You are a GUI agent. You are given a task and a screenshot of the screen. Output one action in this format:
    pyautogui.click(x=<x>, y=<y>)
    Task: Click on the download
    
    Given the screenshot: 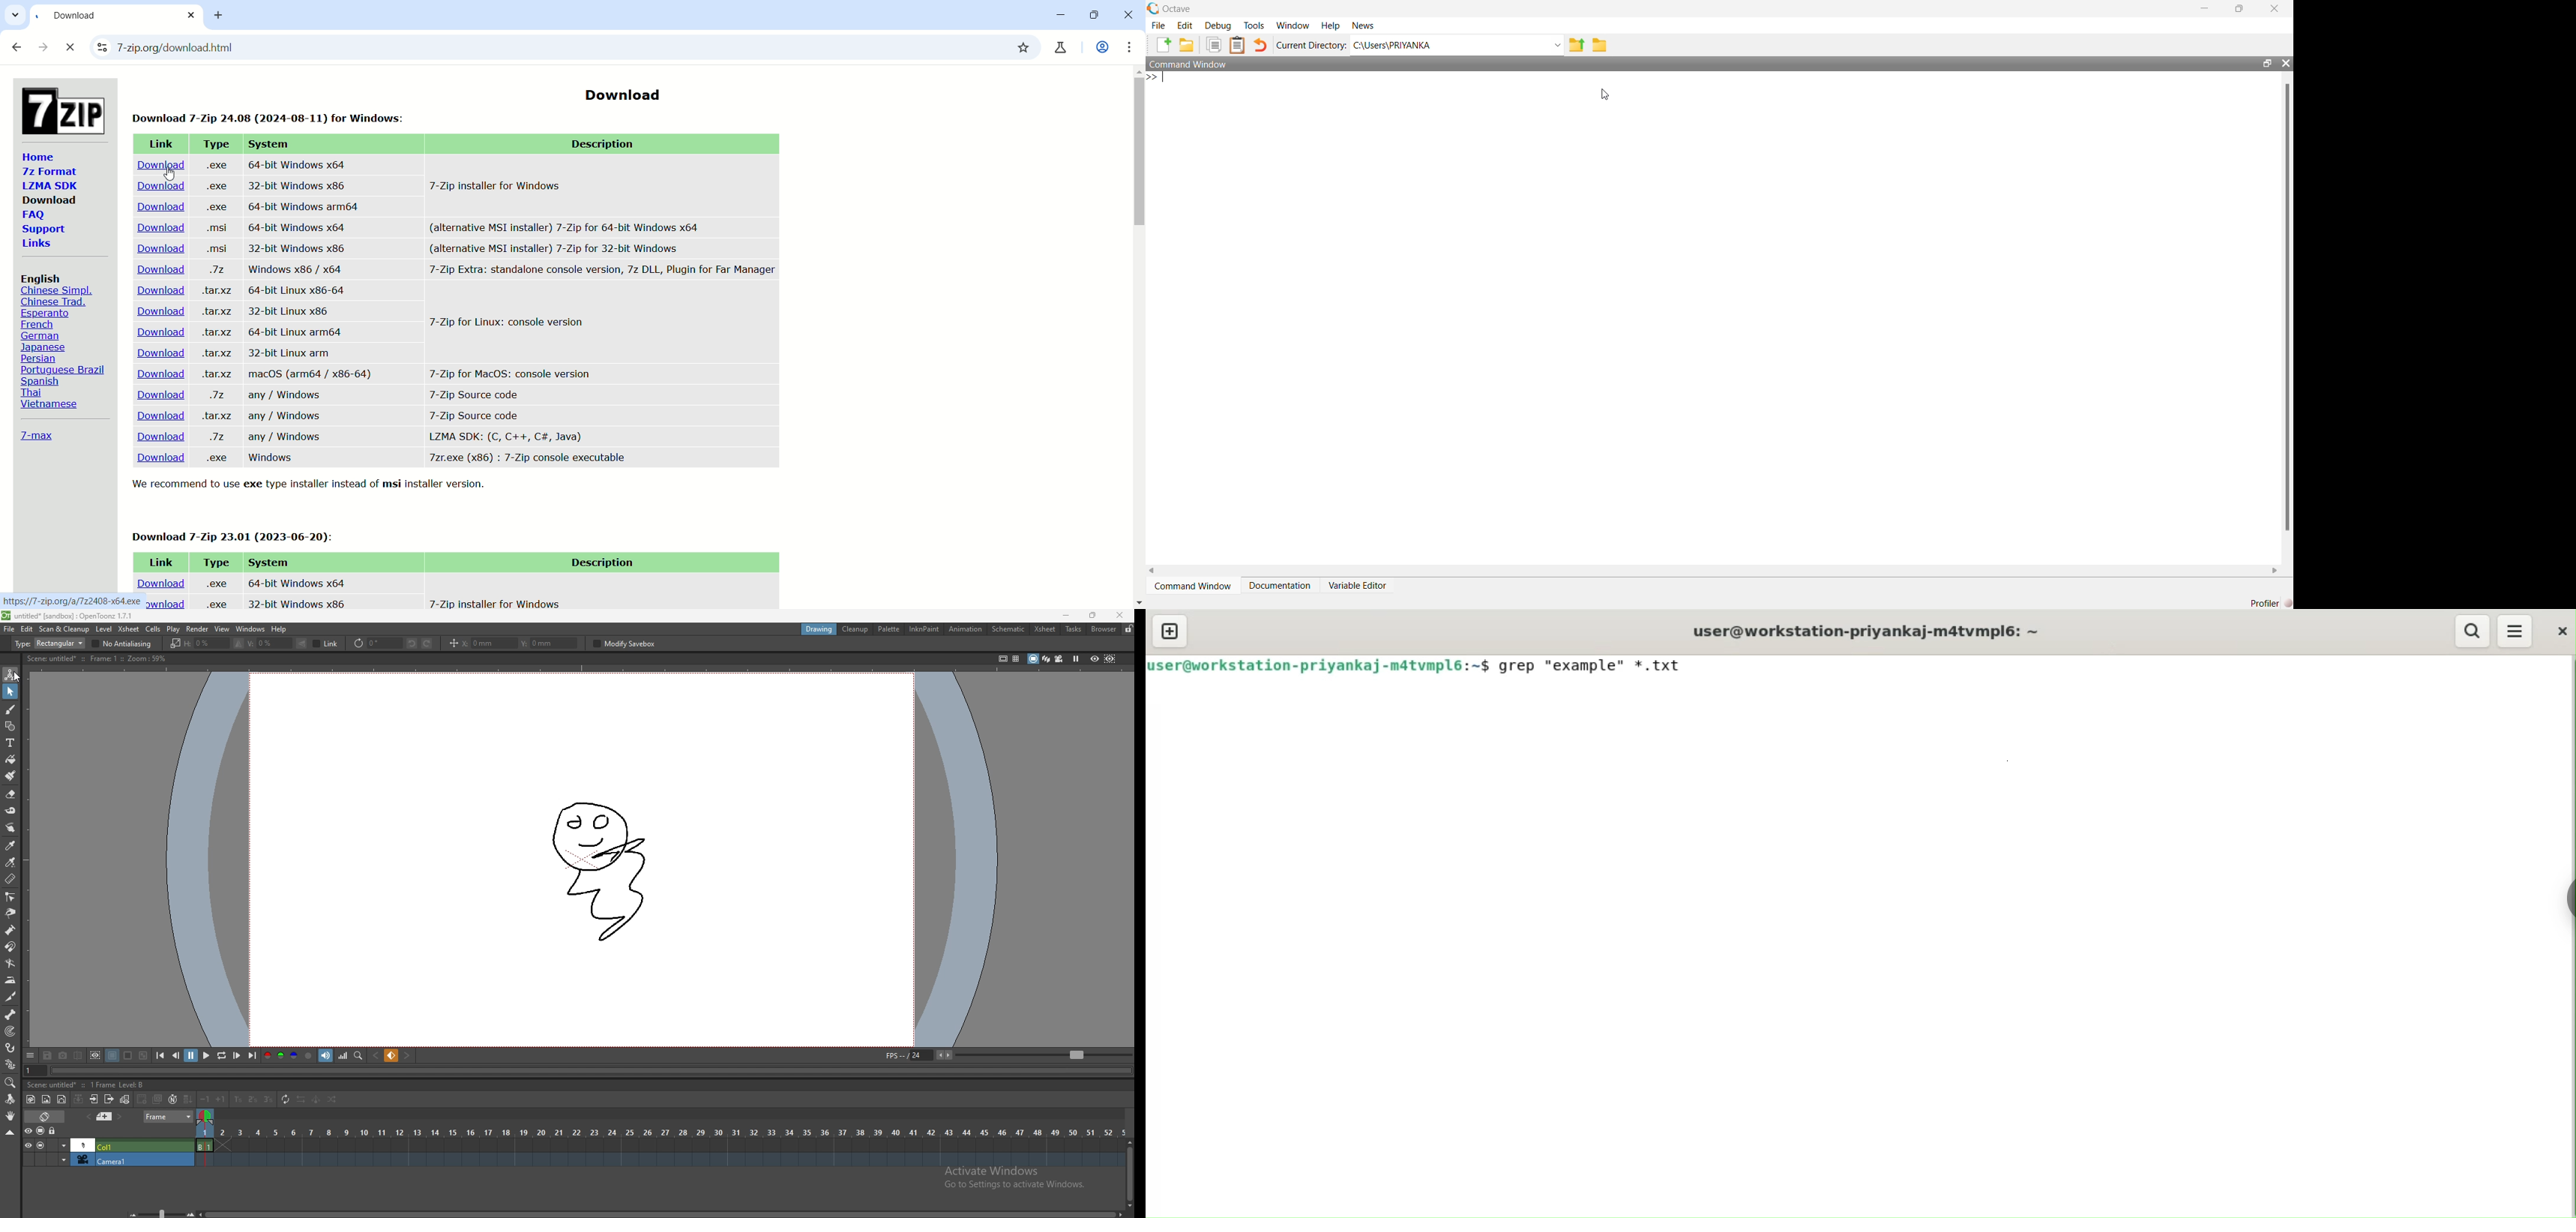 What is the action you would take?
    pyautogui.click(x=167, y=602)
    